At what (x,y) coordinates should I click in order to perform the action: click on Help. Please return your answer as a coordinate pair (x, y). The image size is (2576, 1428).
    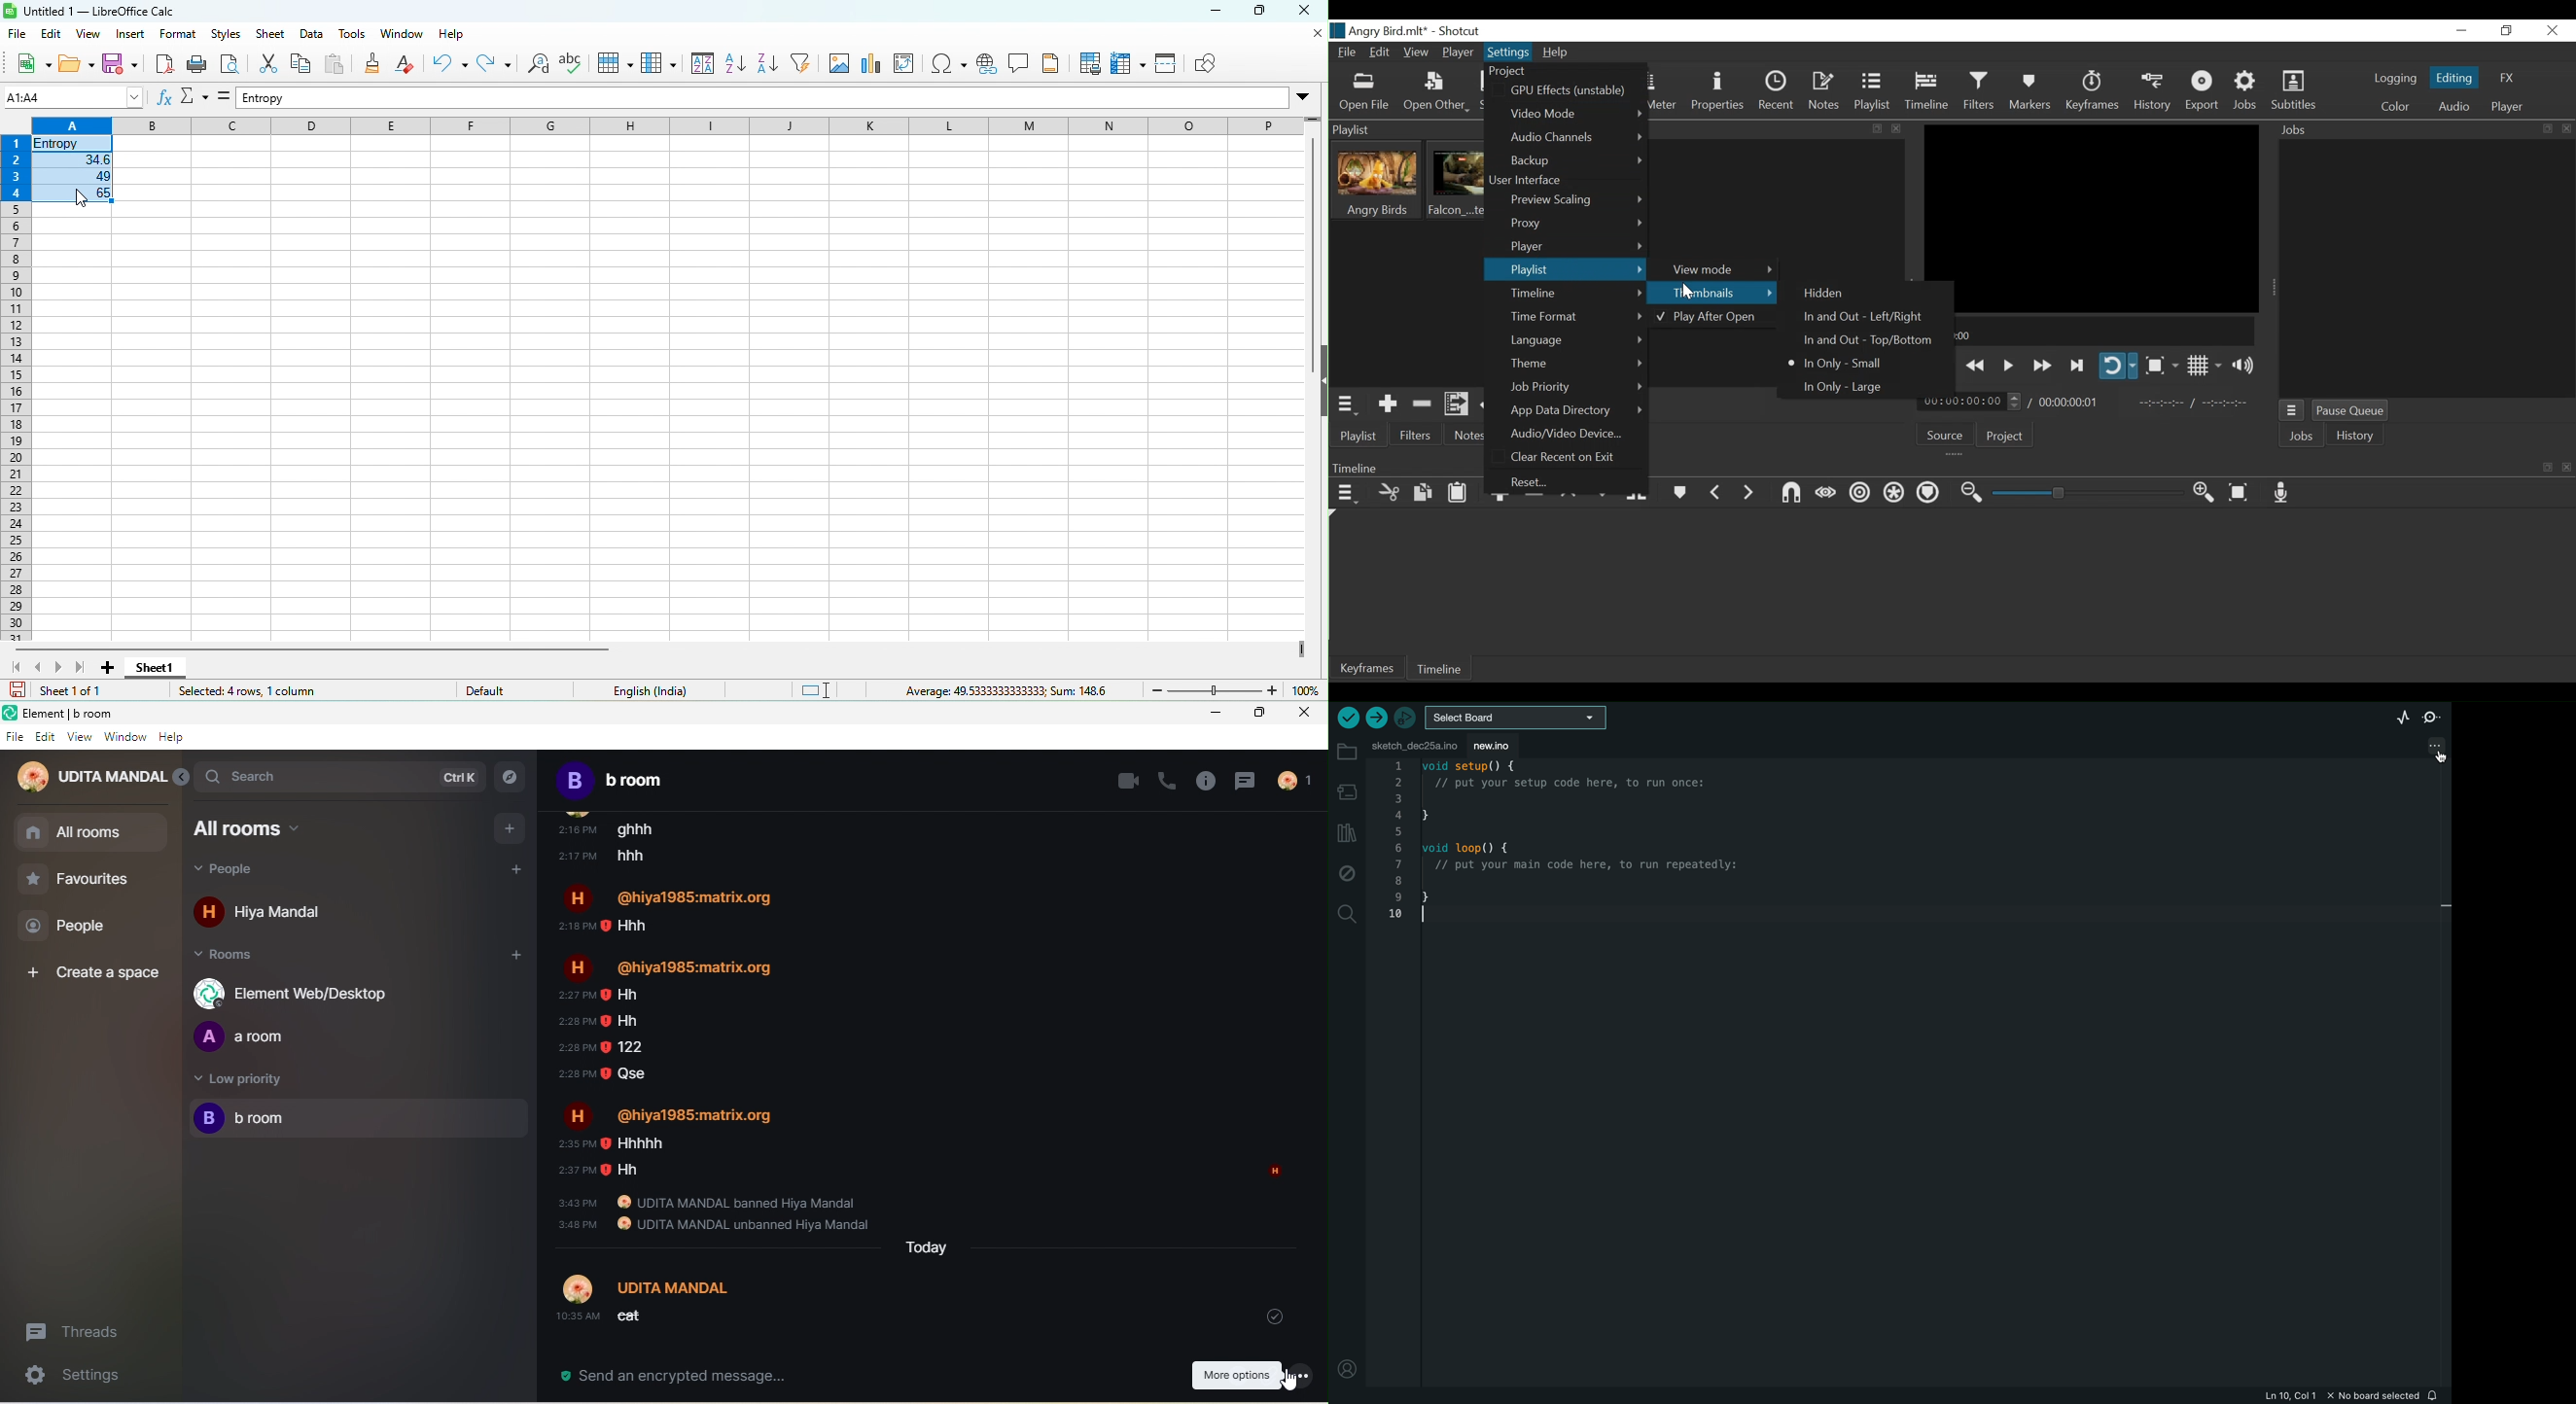
    Looking at the image, I should click on (1557, 54).